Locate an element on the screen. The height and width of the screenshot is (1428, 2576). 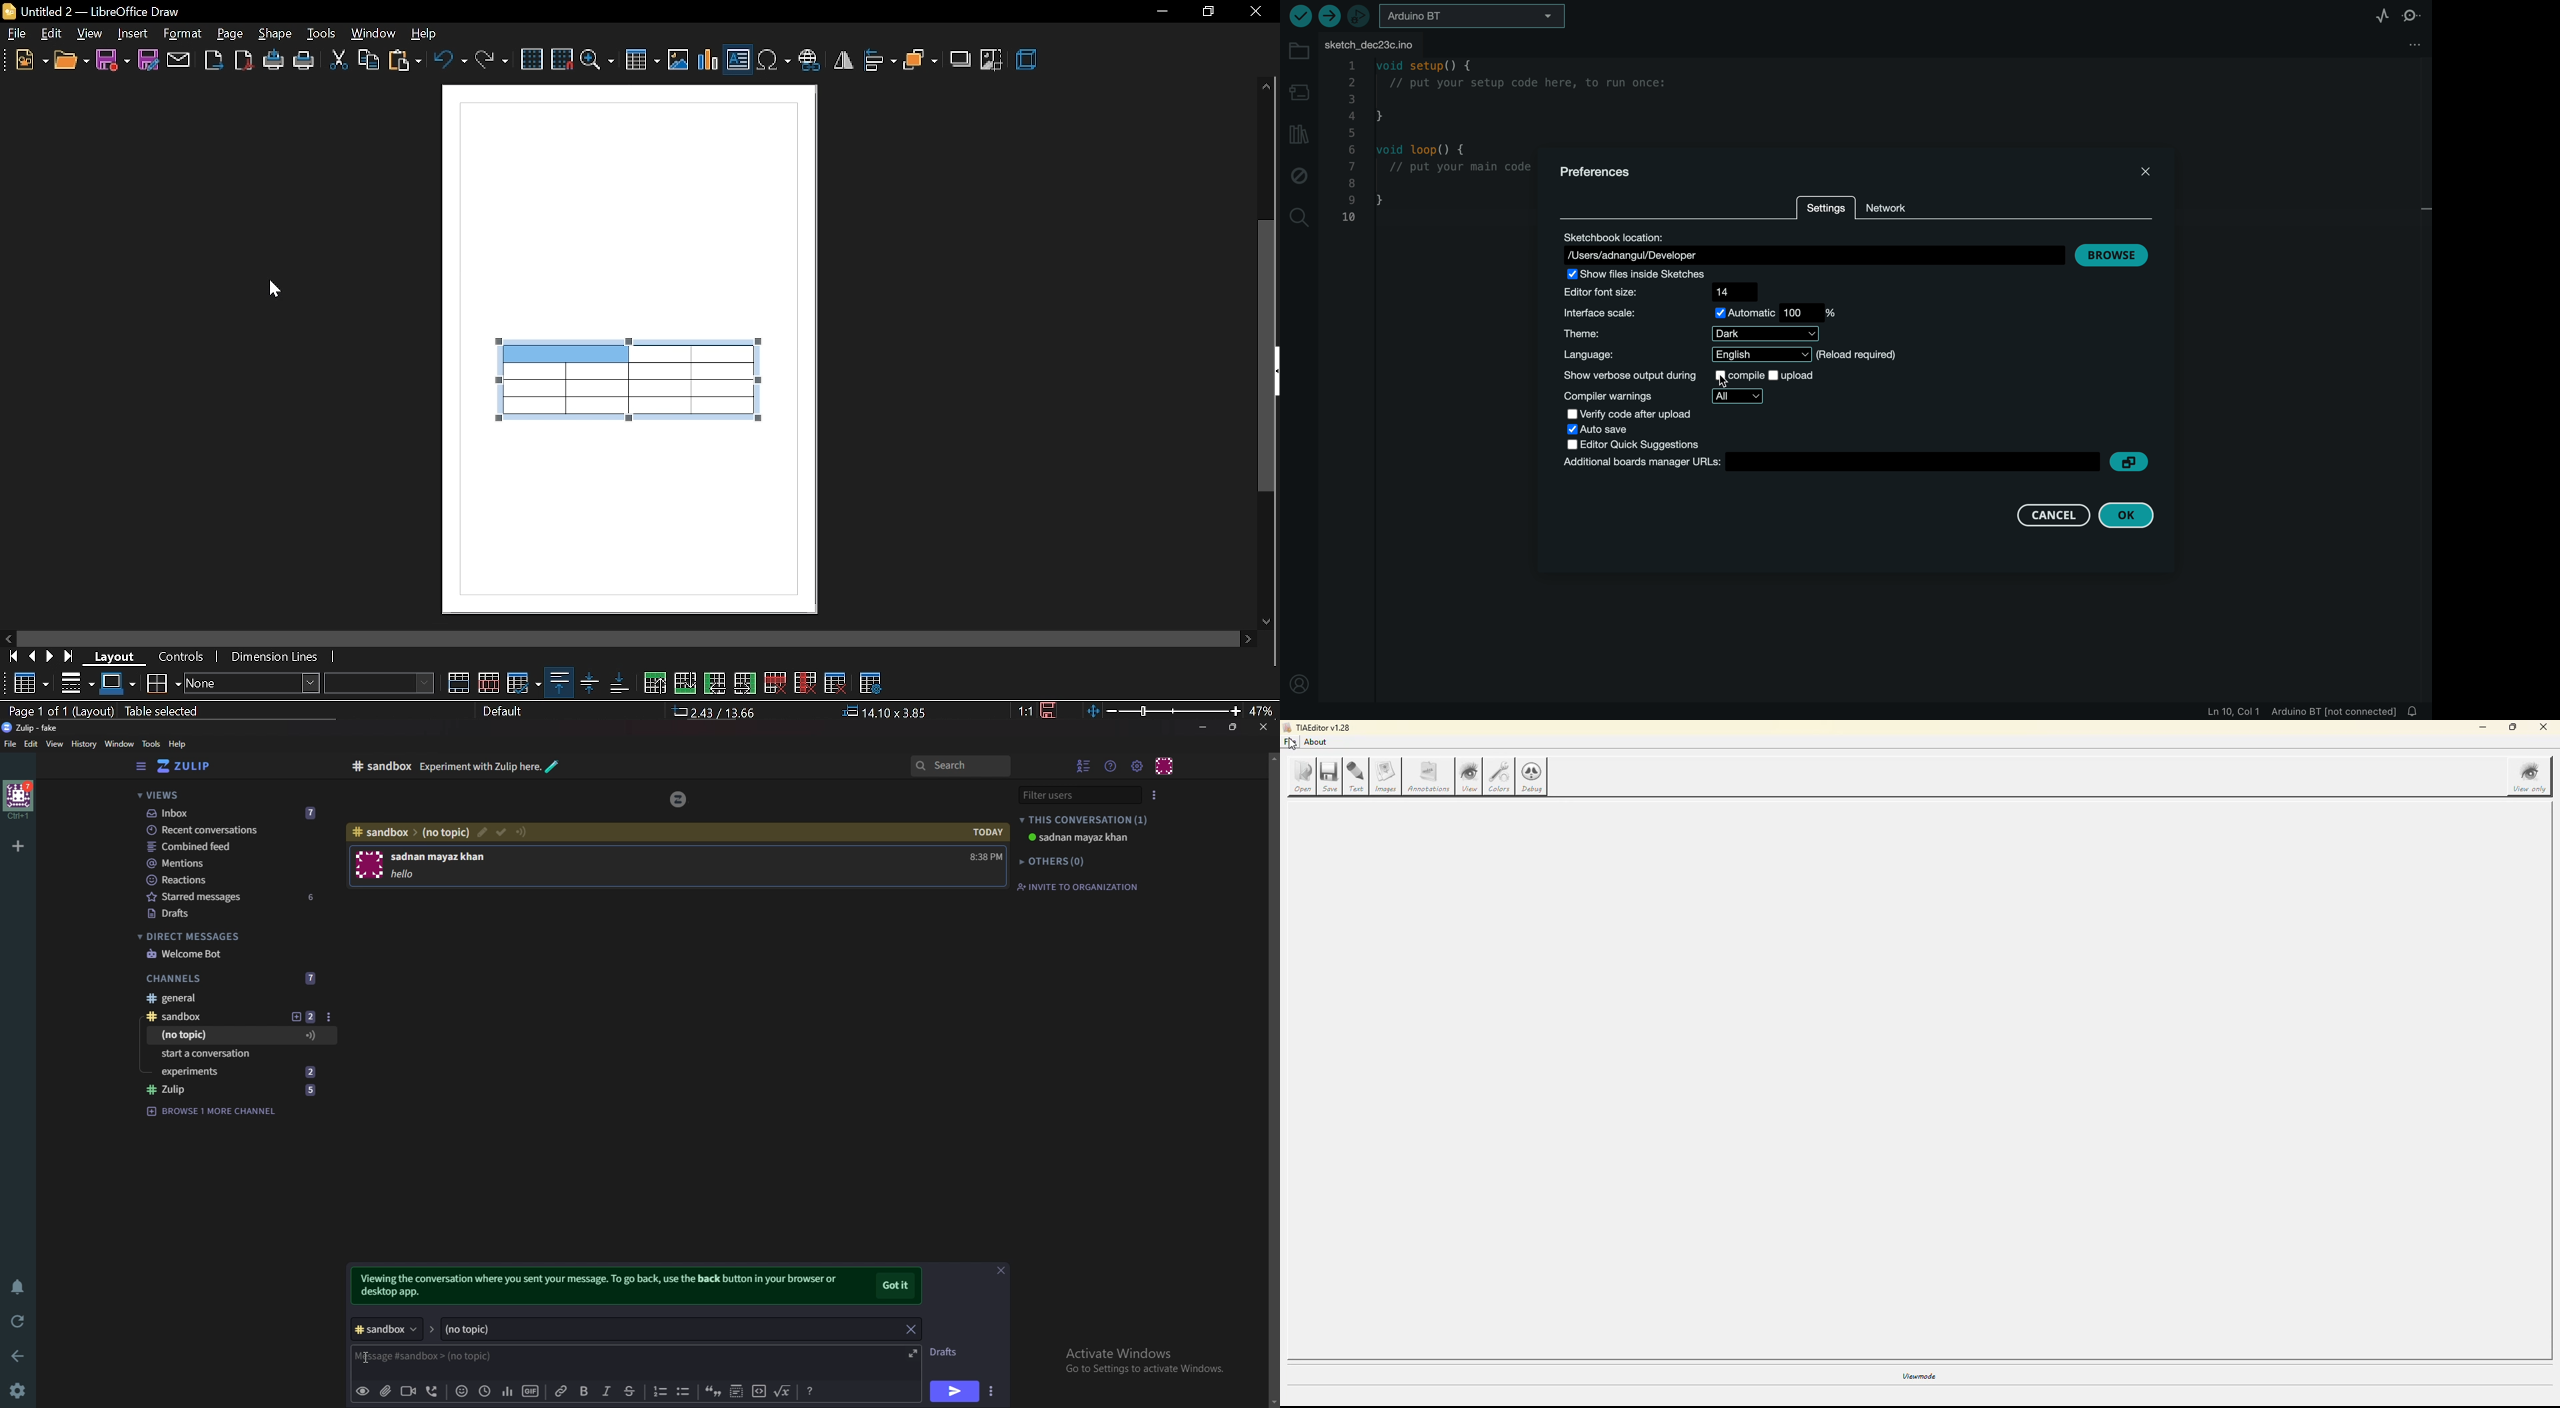
Math is located at coordinates (782, 1391).